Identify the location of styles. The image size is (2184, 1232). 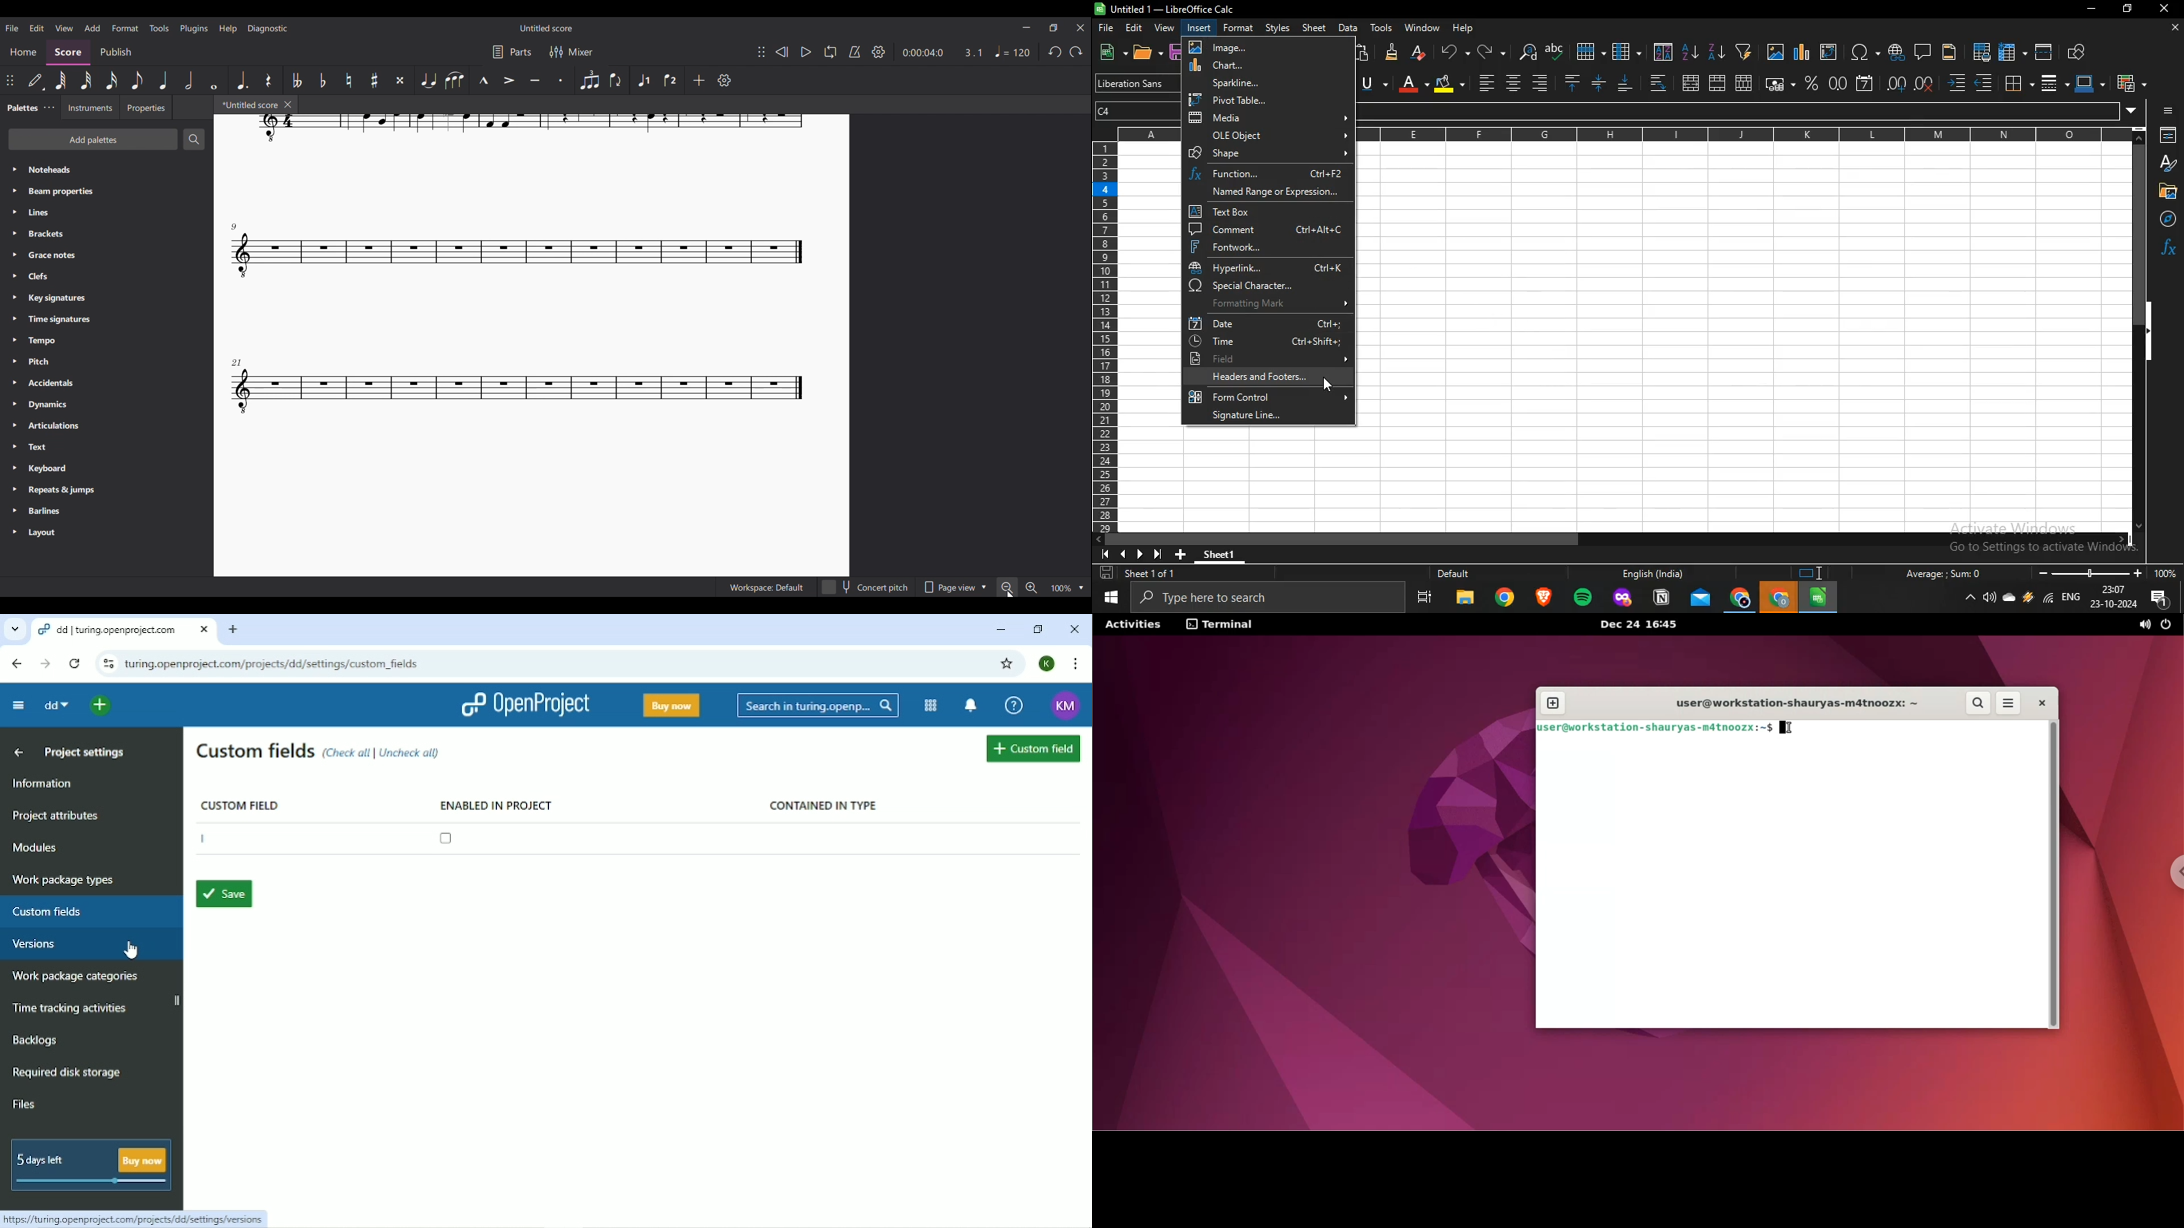
(1277, 29).